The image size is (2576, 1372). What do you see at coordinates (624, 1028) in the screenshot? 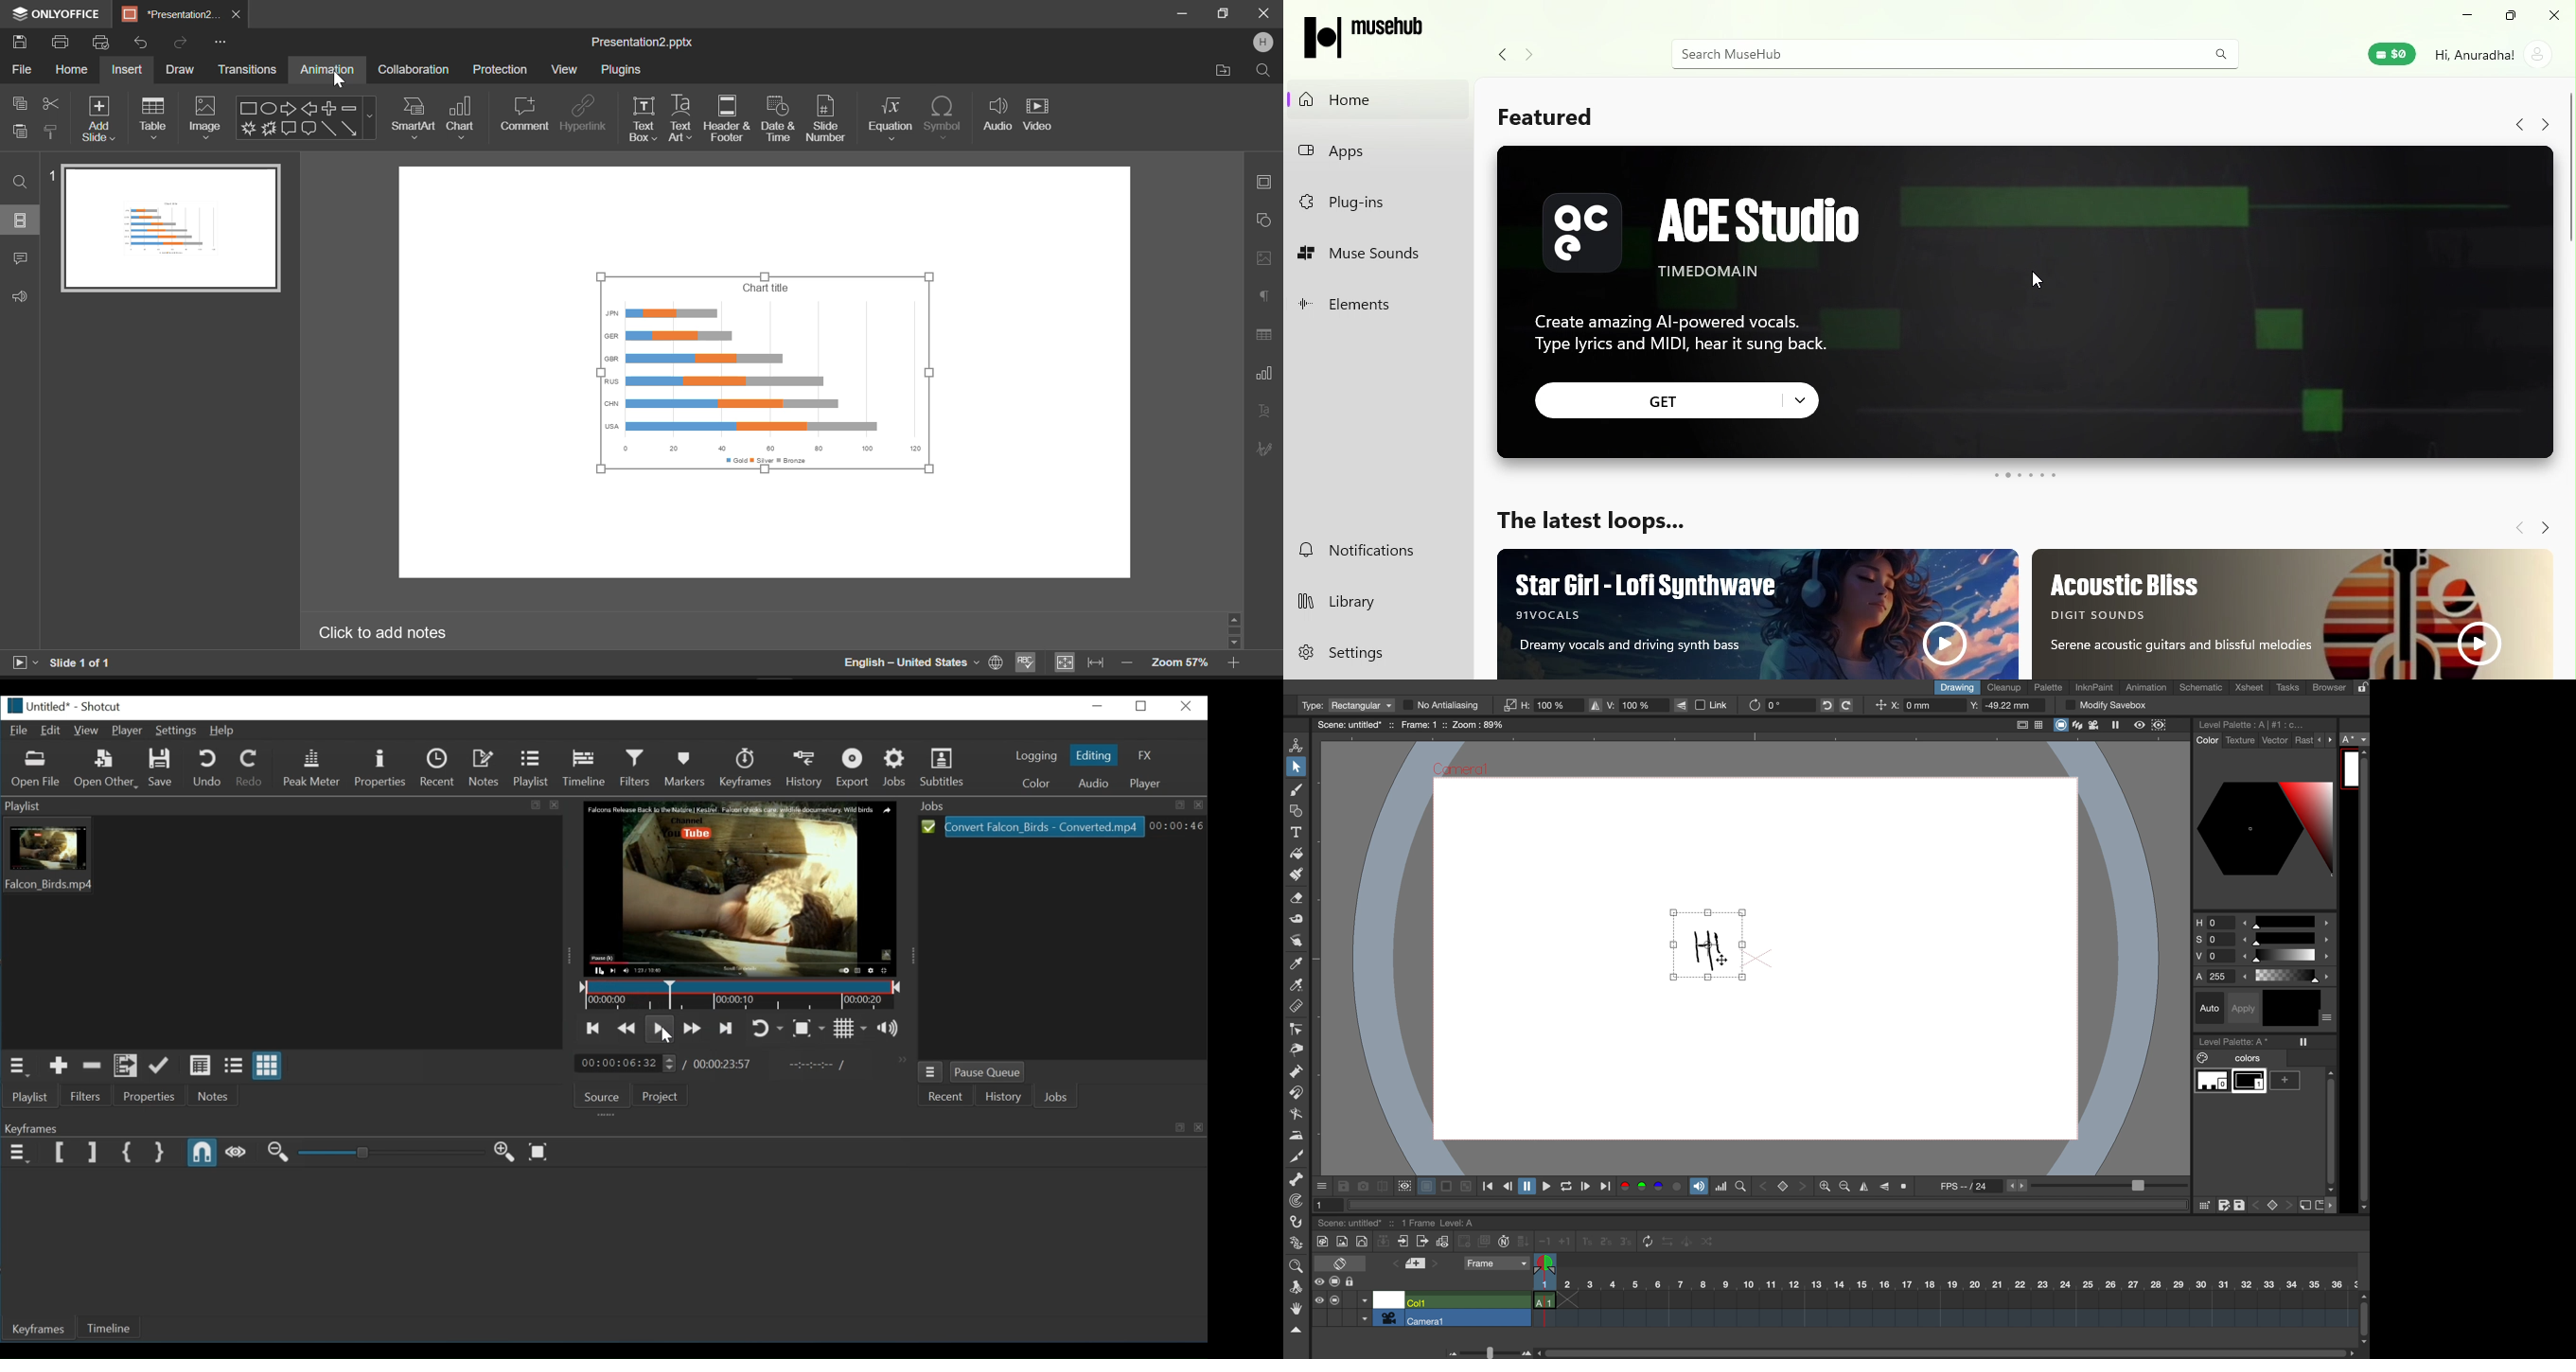
I see `Play quickly backwards` at bounding box center [624, 1028].